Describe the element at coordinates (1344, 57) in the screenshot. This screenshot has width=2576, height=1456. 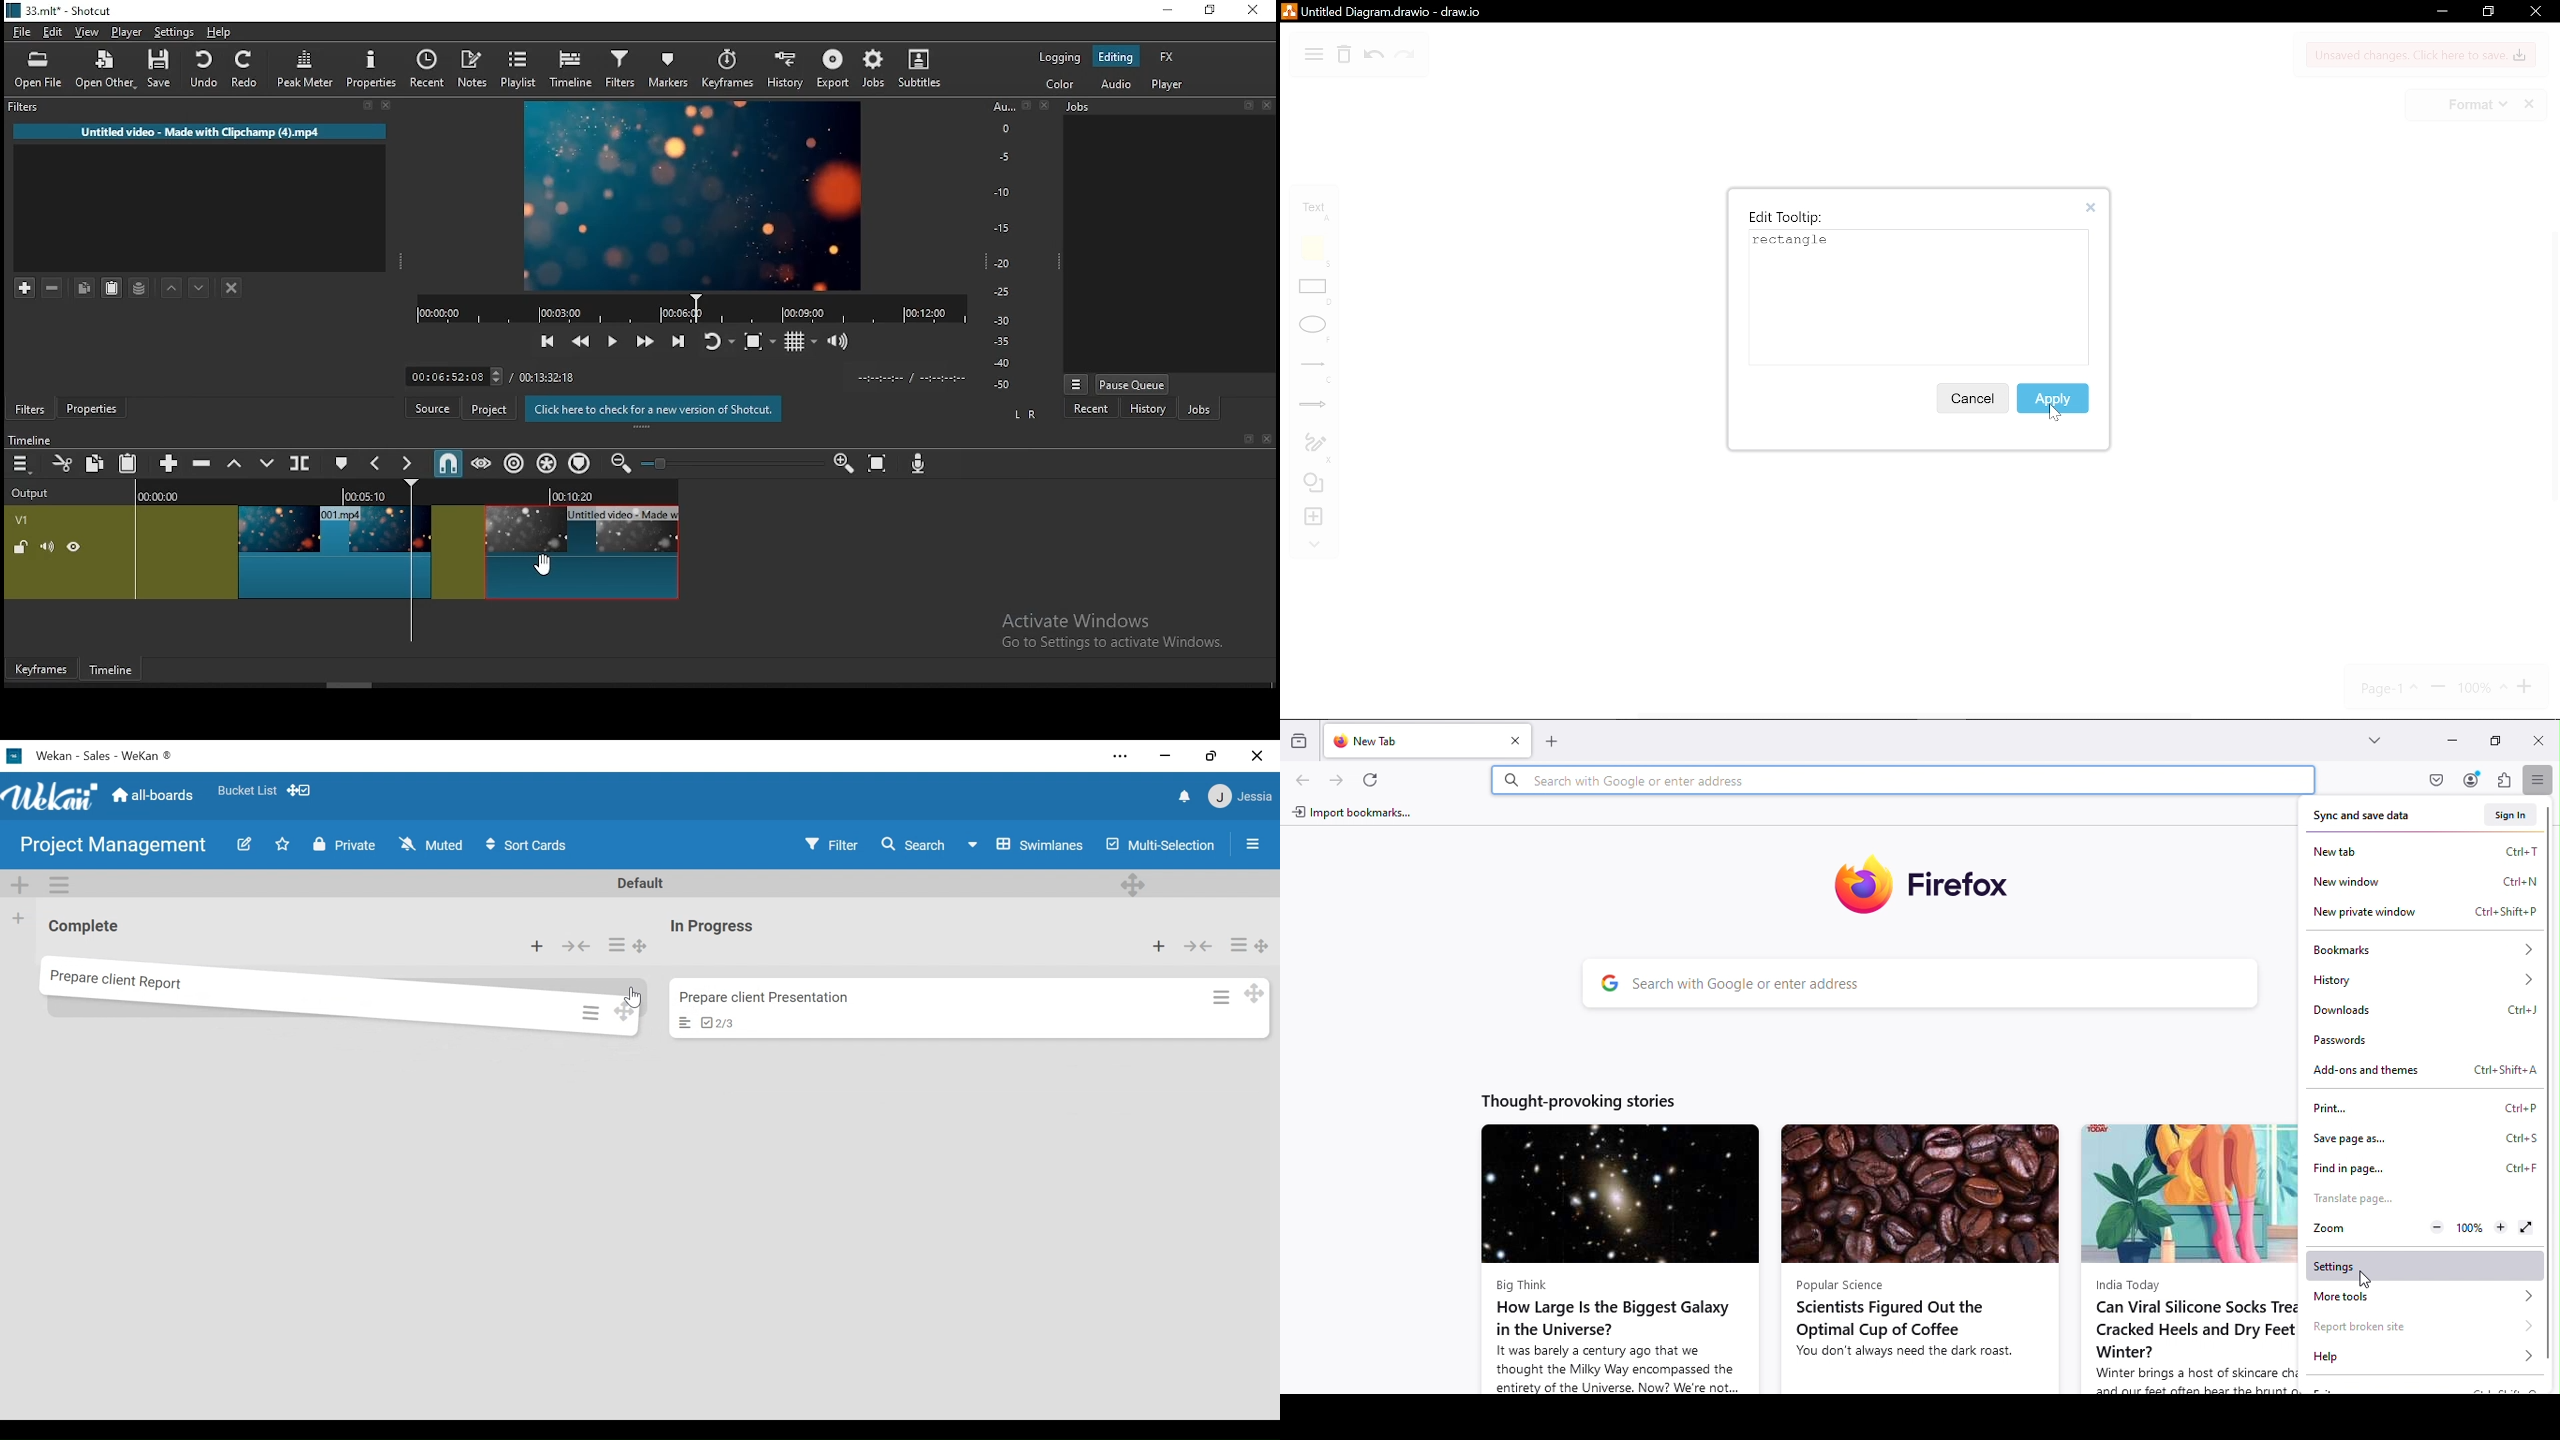
I see `delete` at that location.